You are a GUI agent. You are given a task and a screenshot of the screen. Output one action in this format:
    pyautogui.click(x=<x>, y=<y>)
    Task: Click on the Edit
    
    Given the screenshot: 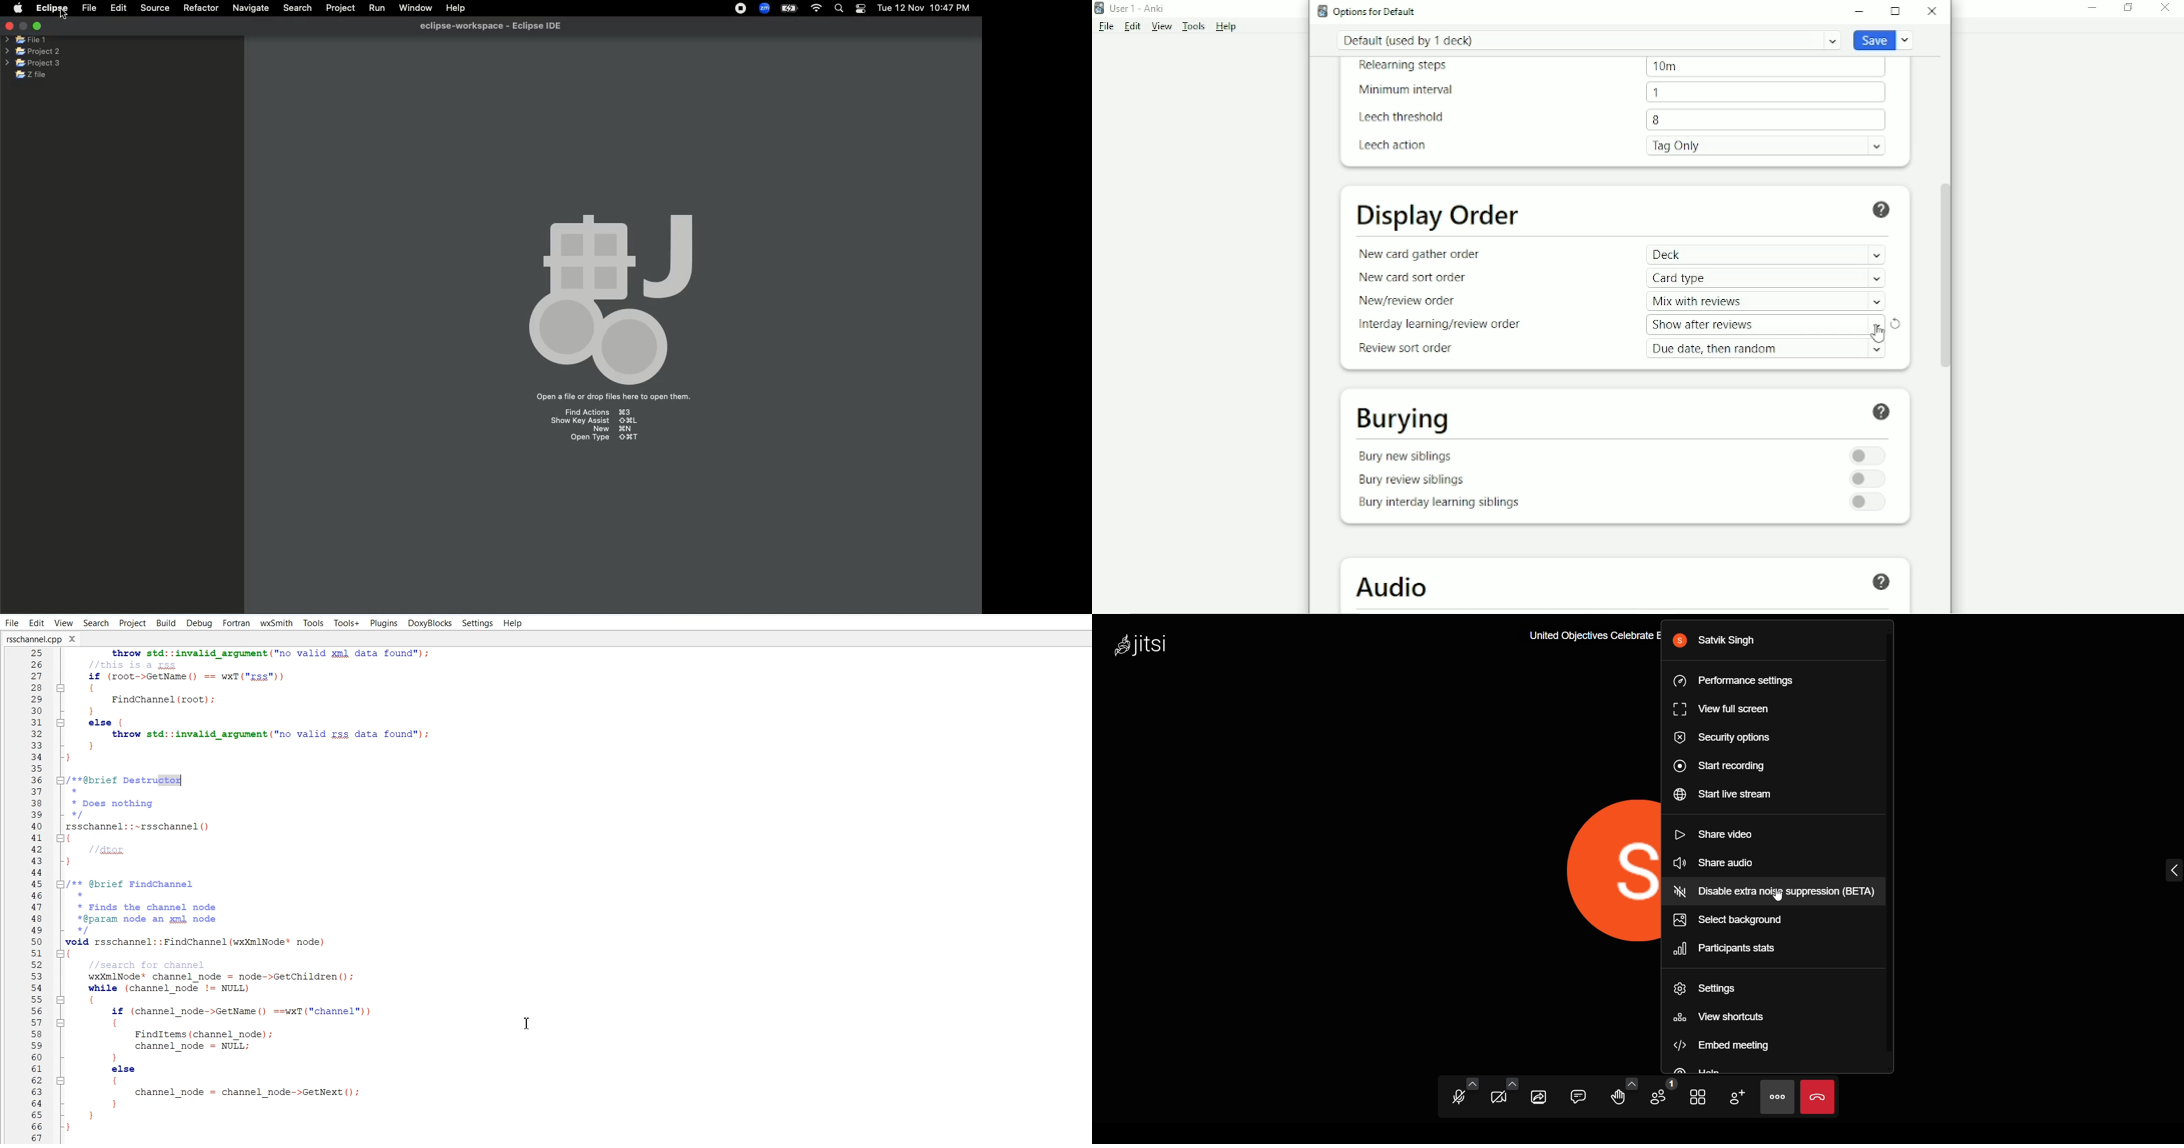 What is the action you would take?
    pyautogui.click(x=36, y=623)
    